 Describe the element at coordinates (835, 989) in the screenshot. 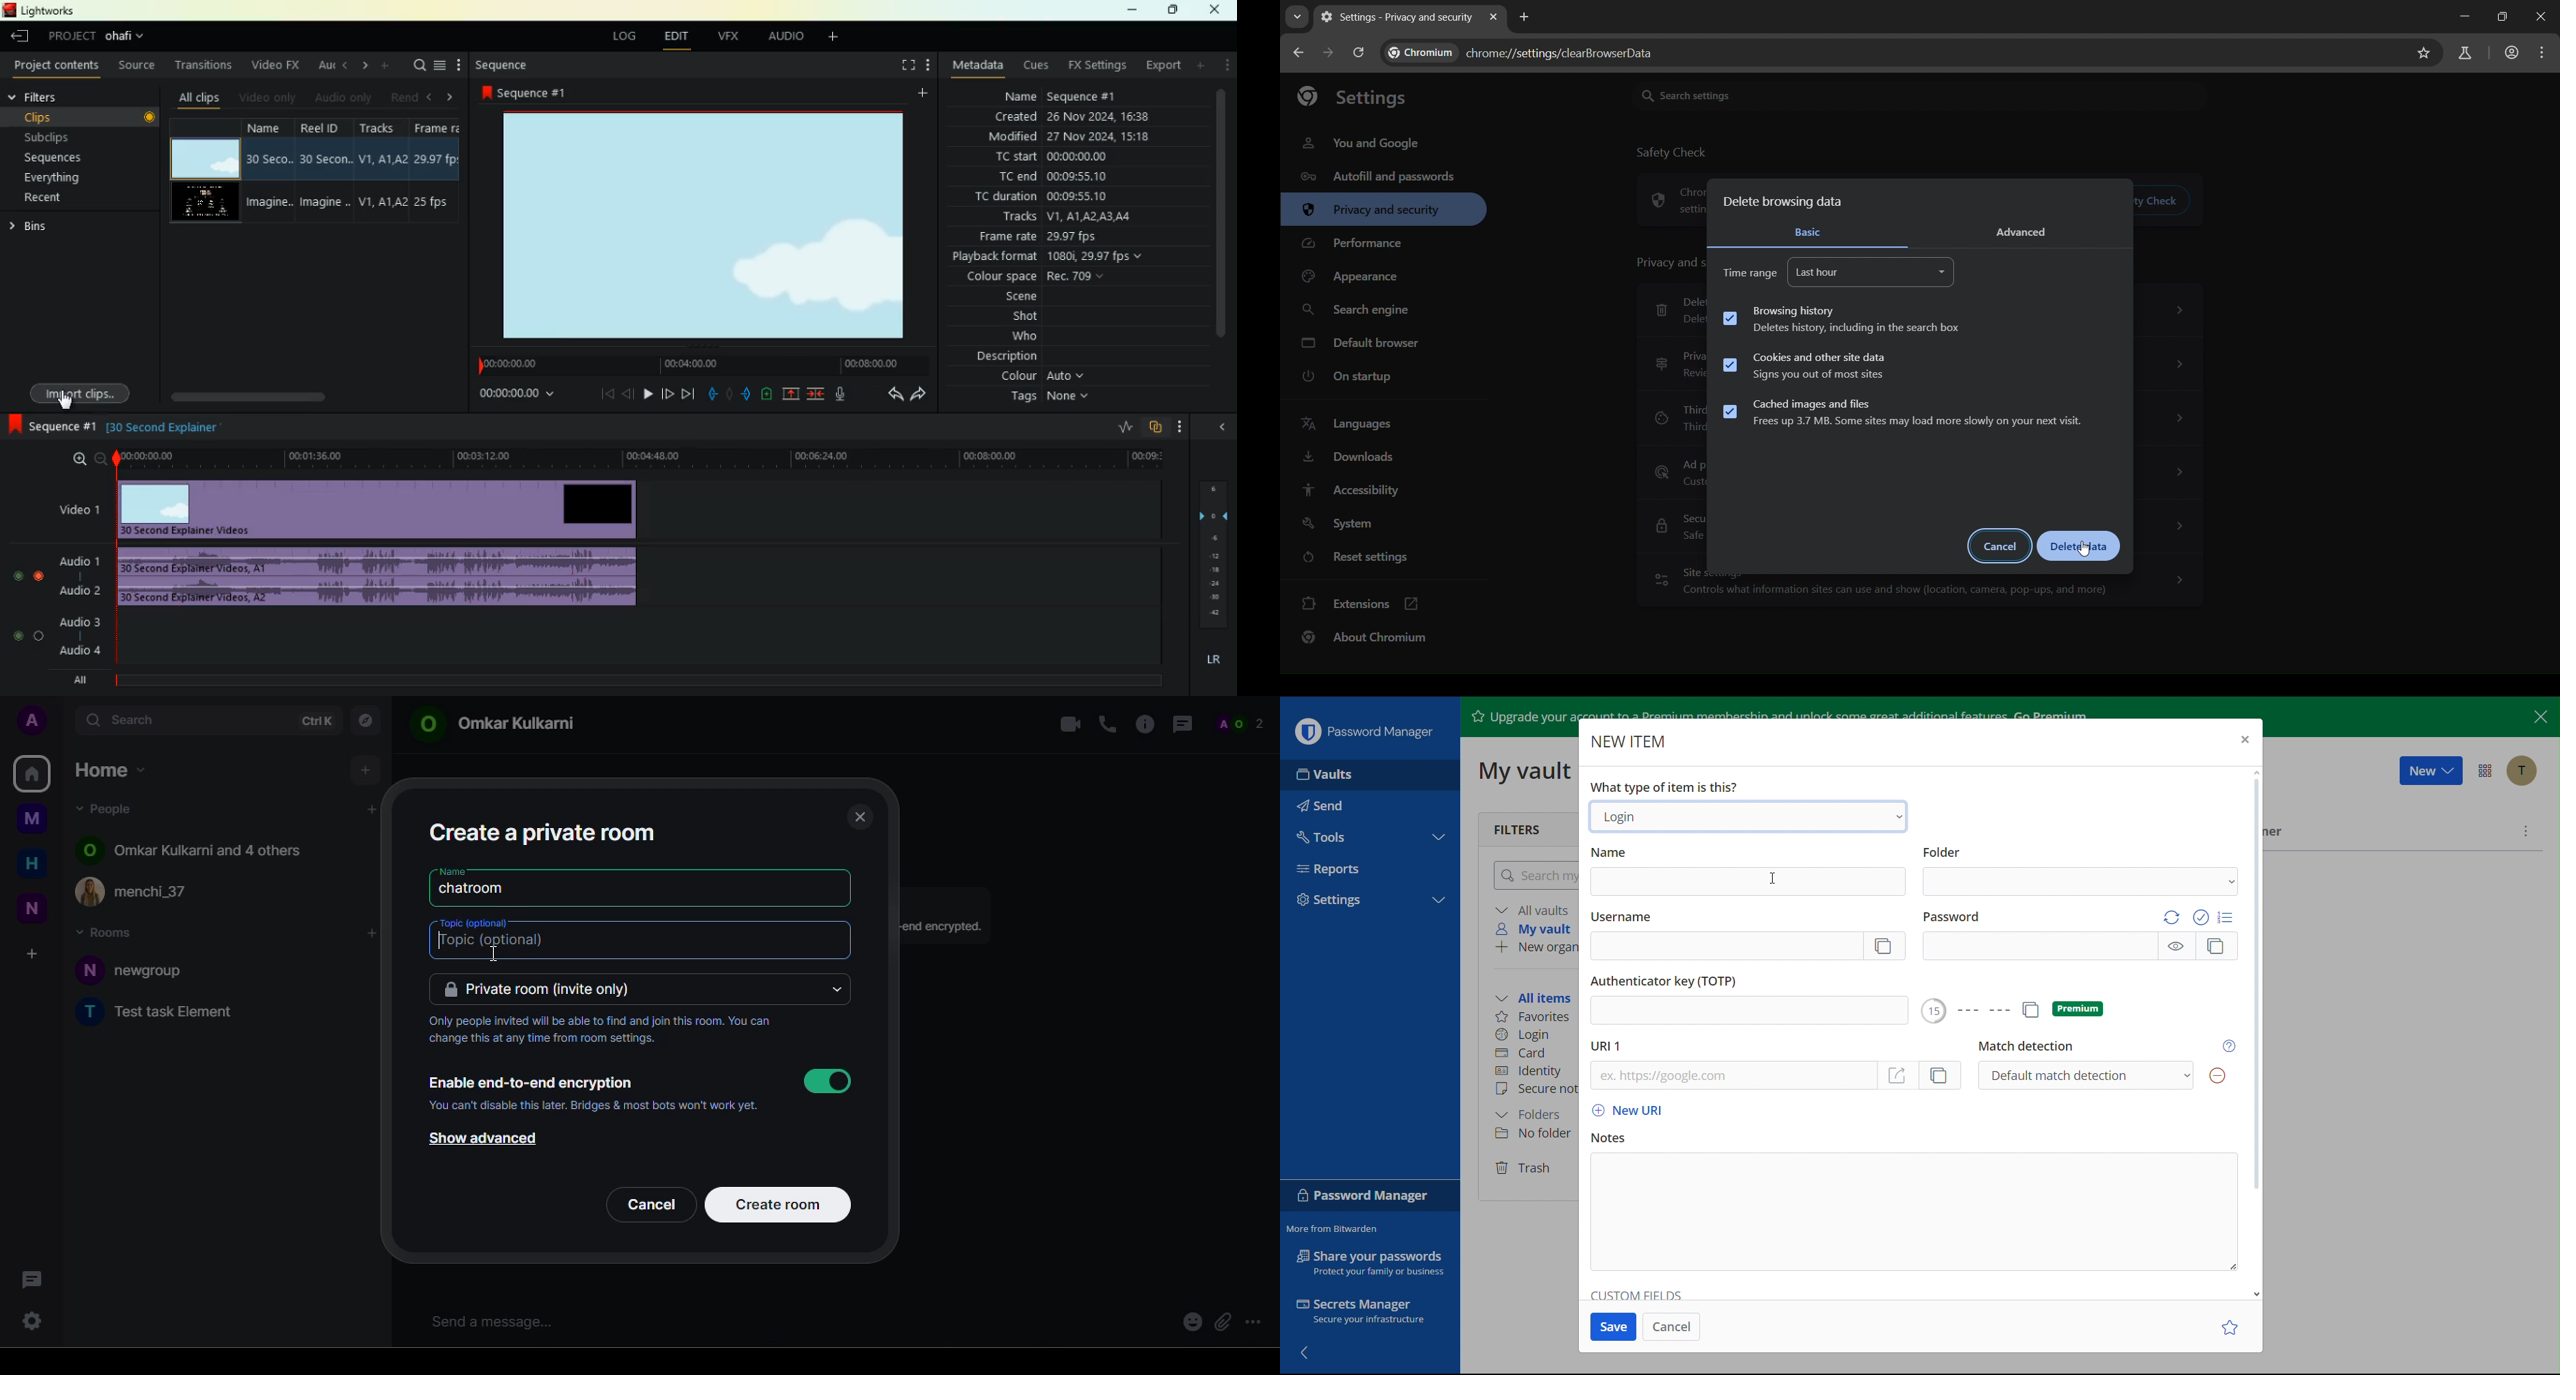

I see `drop down` at that location.